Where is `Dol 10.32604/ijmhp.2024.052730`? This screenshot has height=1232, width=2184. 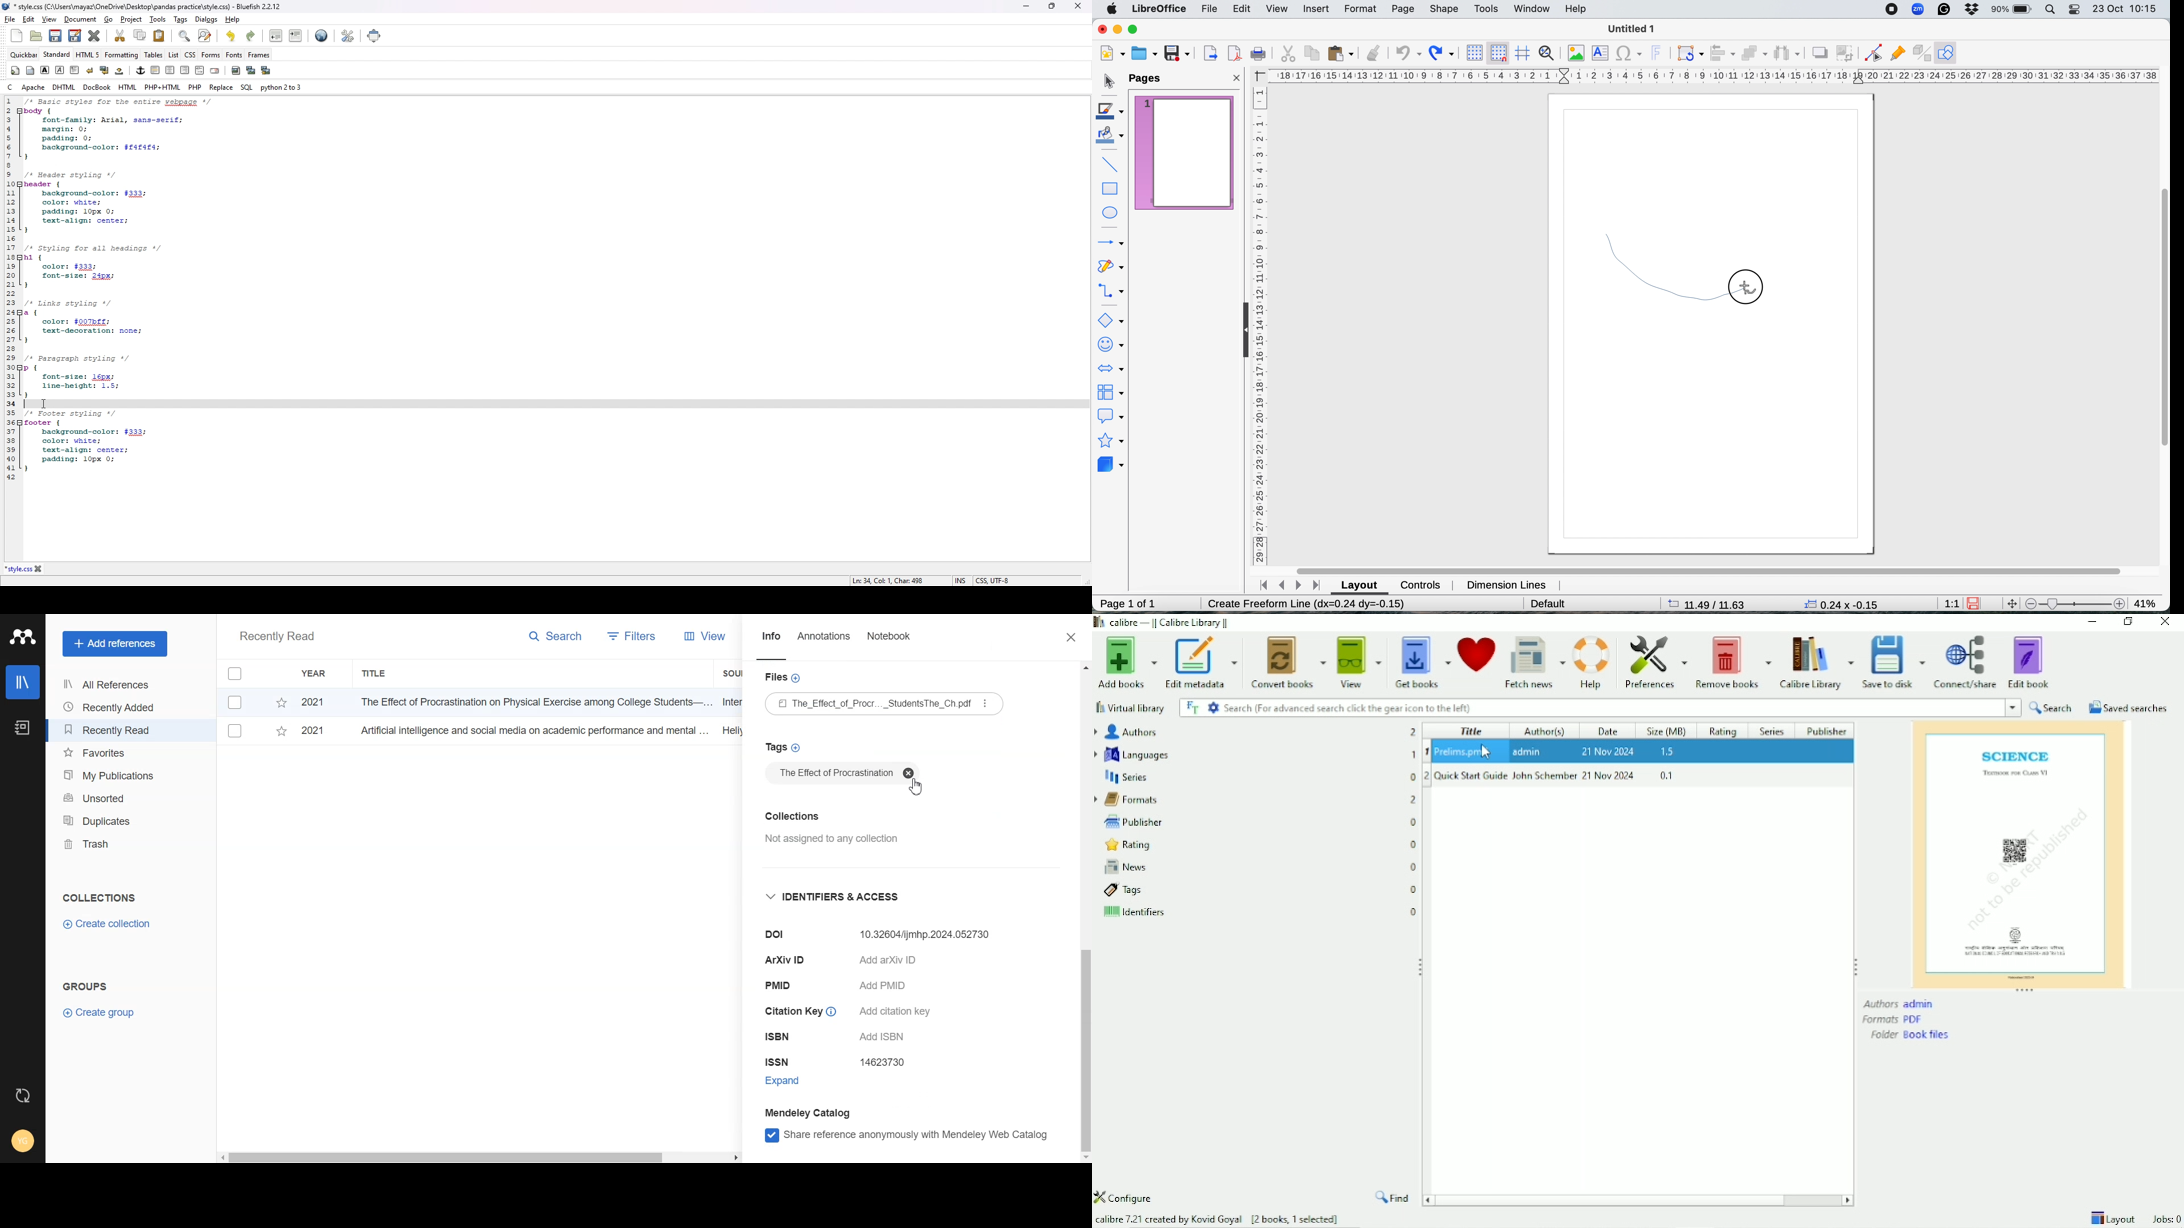 Dol 10.32604/ijmhp.2024.052730 is located at coordinates (868, 934).